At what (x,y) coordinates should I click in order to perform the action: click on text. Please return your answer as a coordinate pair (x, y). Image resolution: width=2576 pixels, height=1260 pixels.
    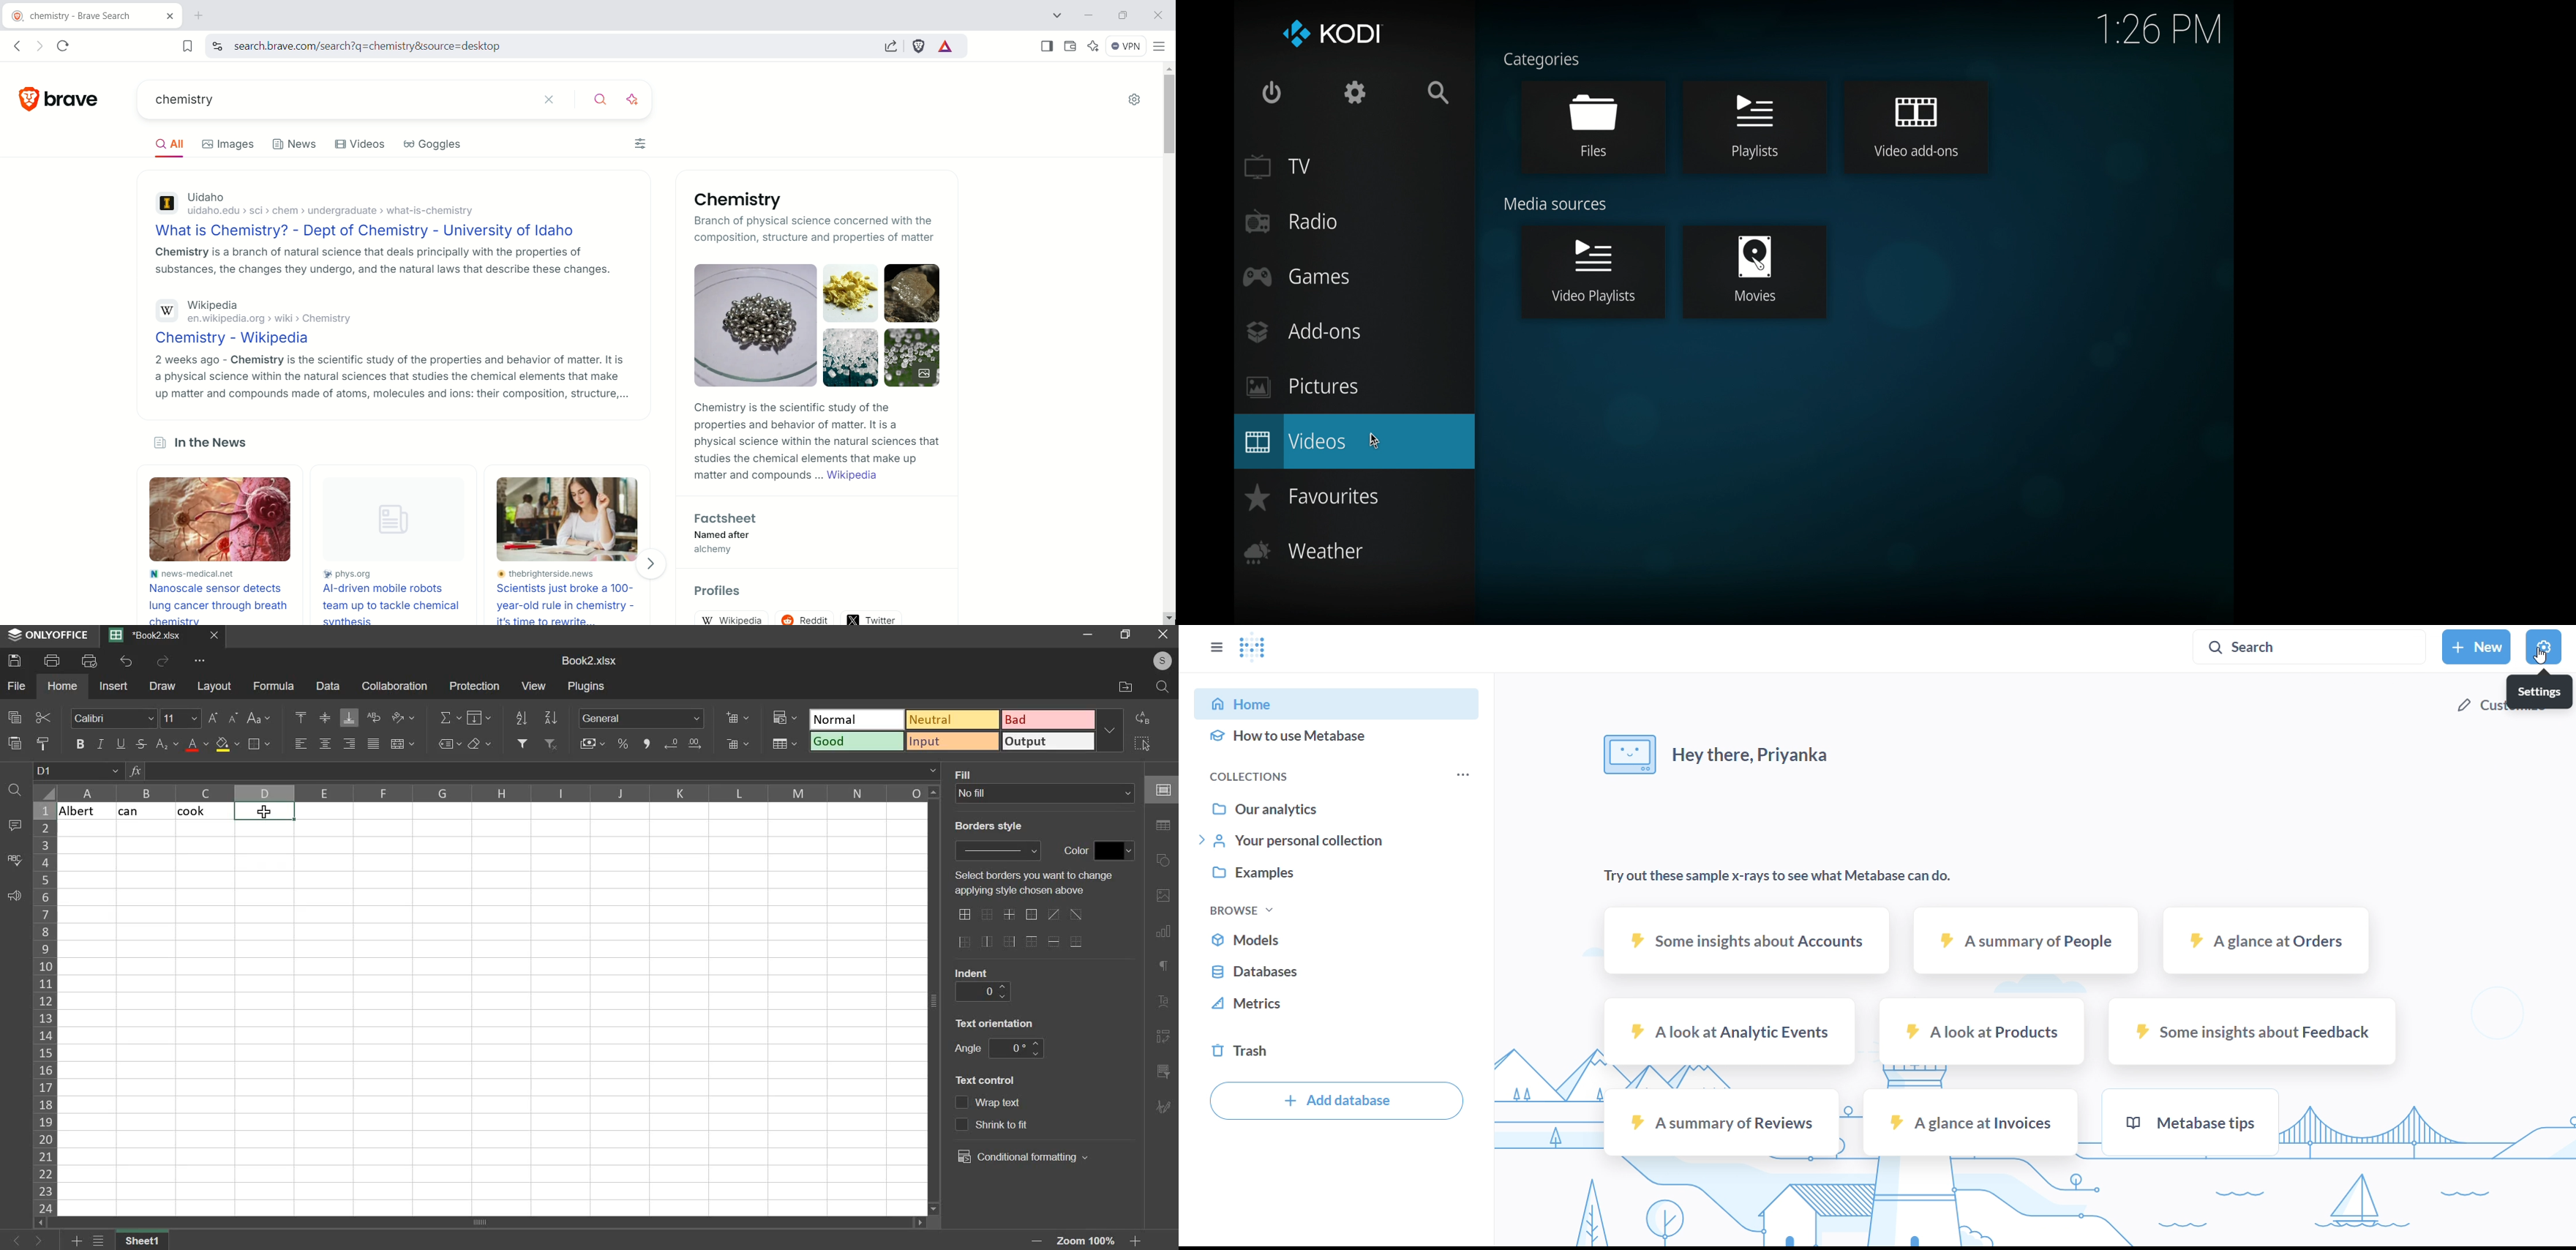
    Looking at the image, I should click on (1076, 849).